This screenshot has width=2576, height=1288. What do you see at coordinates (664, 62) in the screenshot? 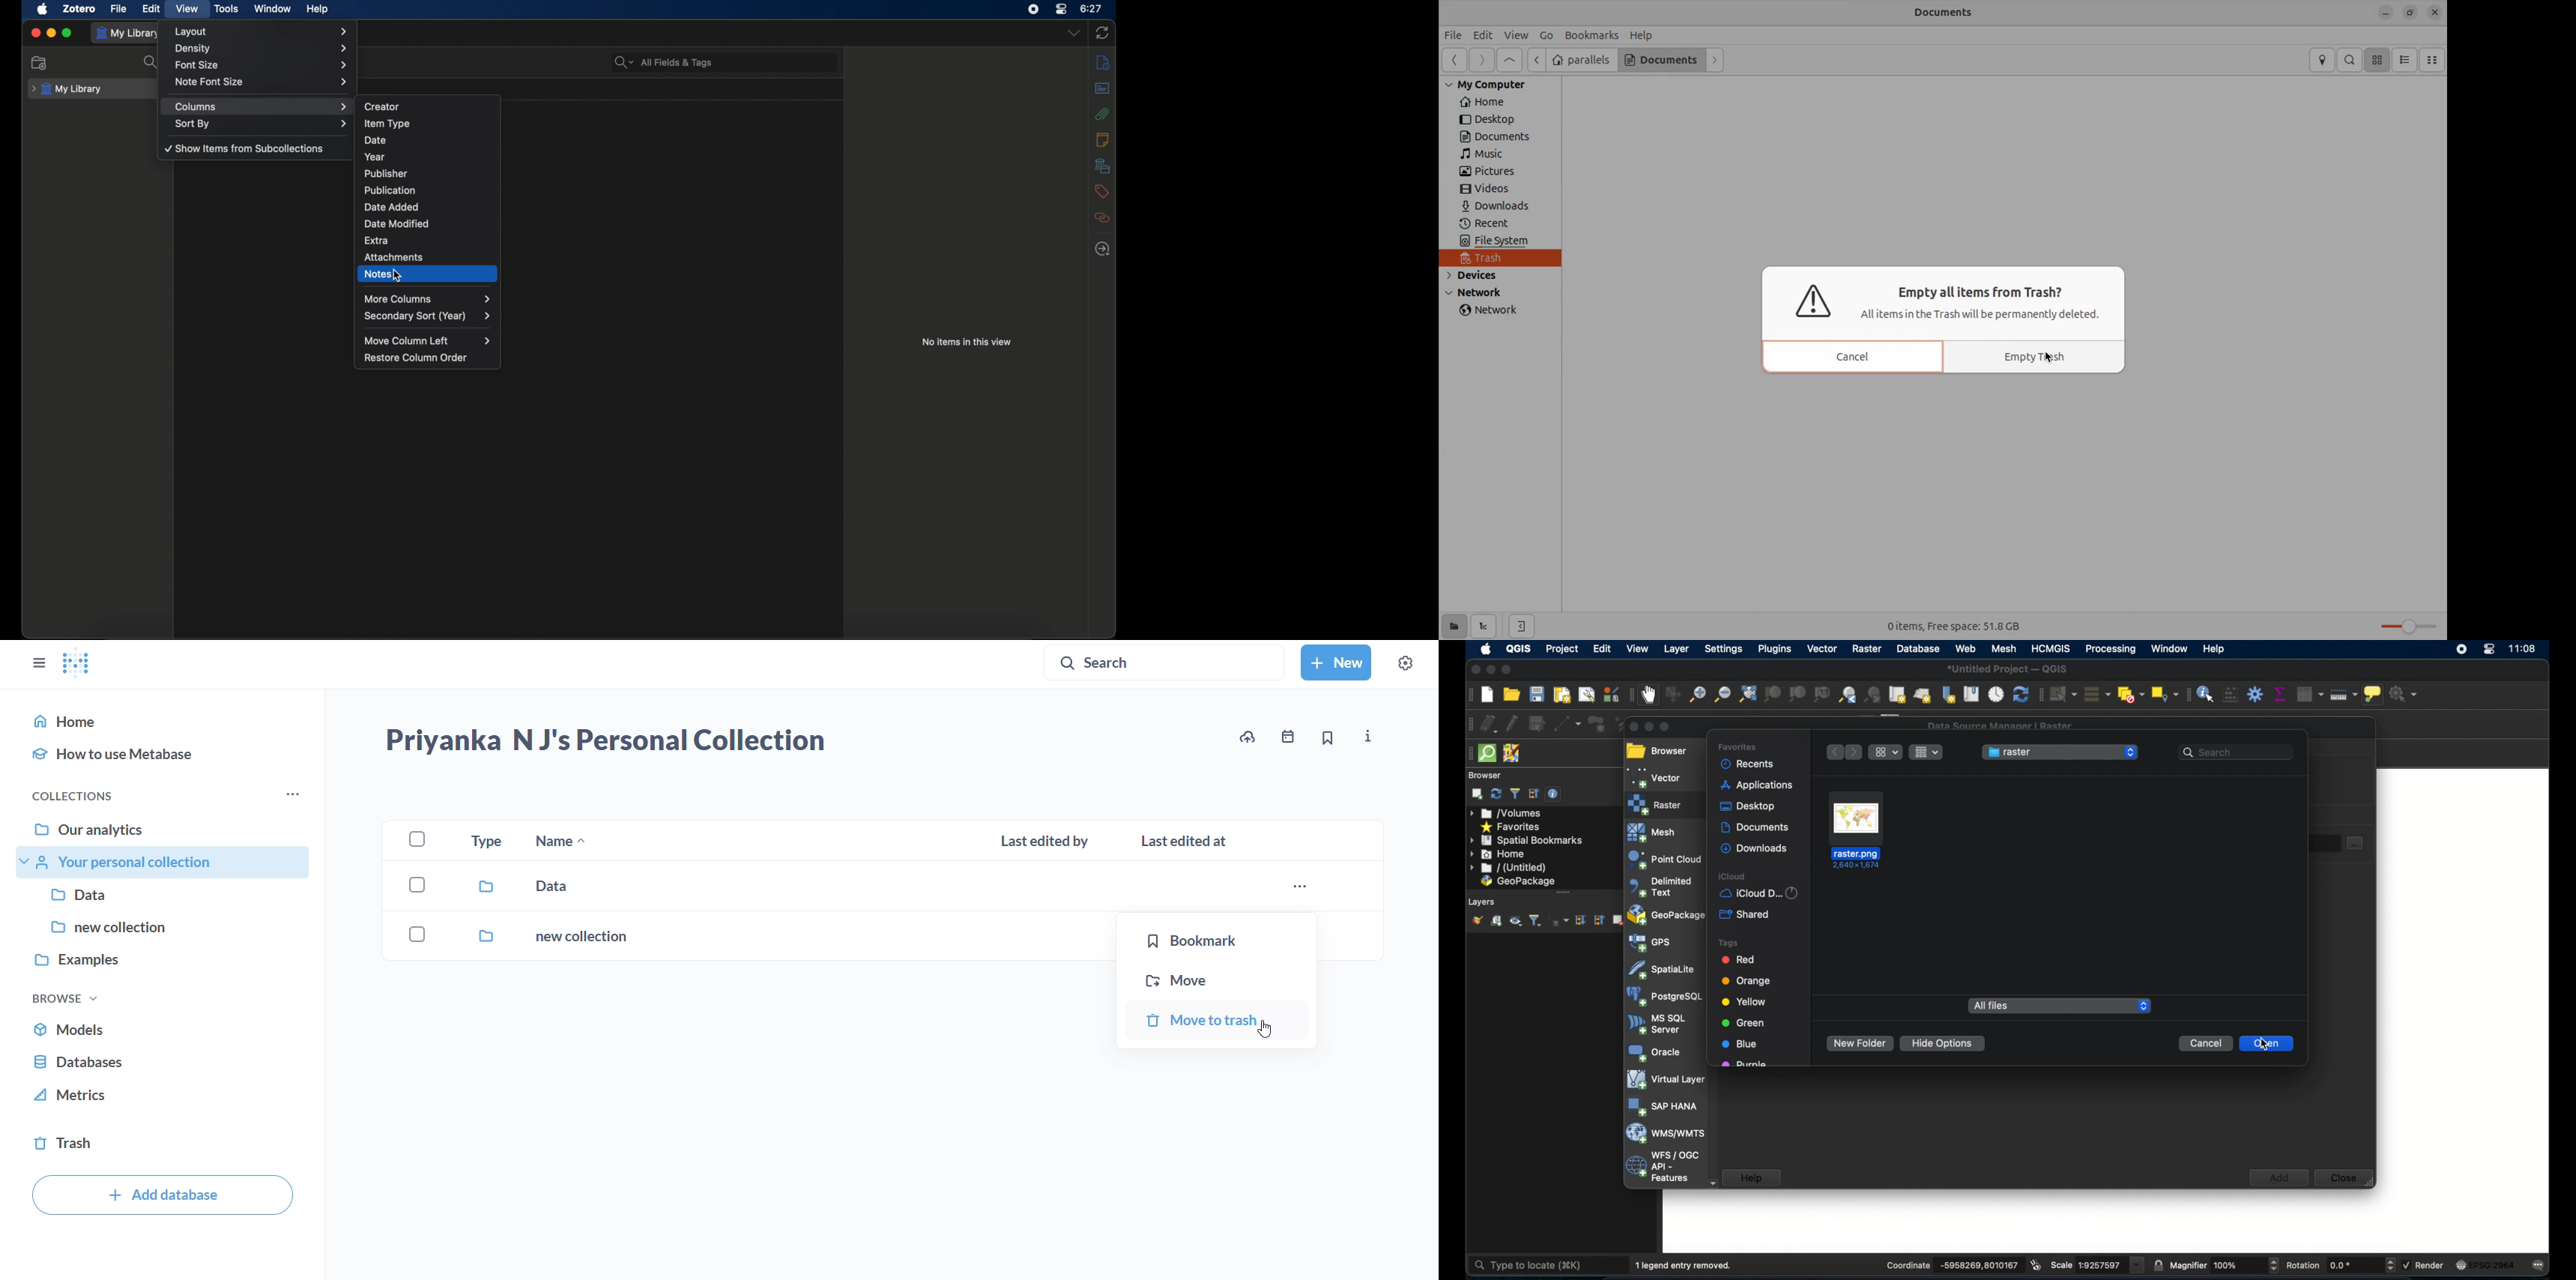
I see `search bar` at bounding box center [664, 62].